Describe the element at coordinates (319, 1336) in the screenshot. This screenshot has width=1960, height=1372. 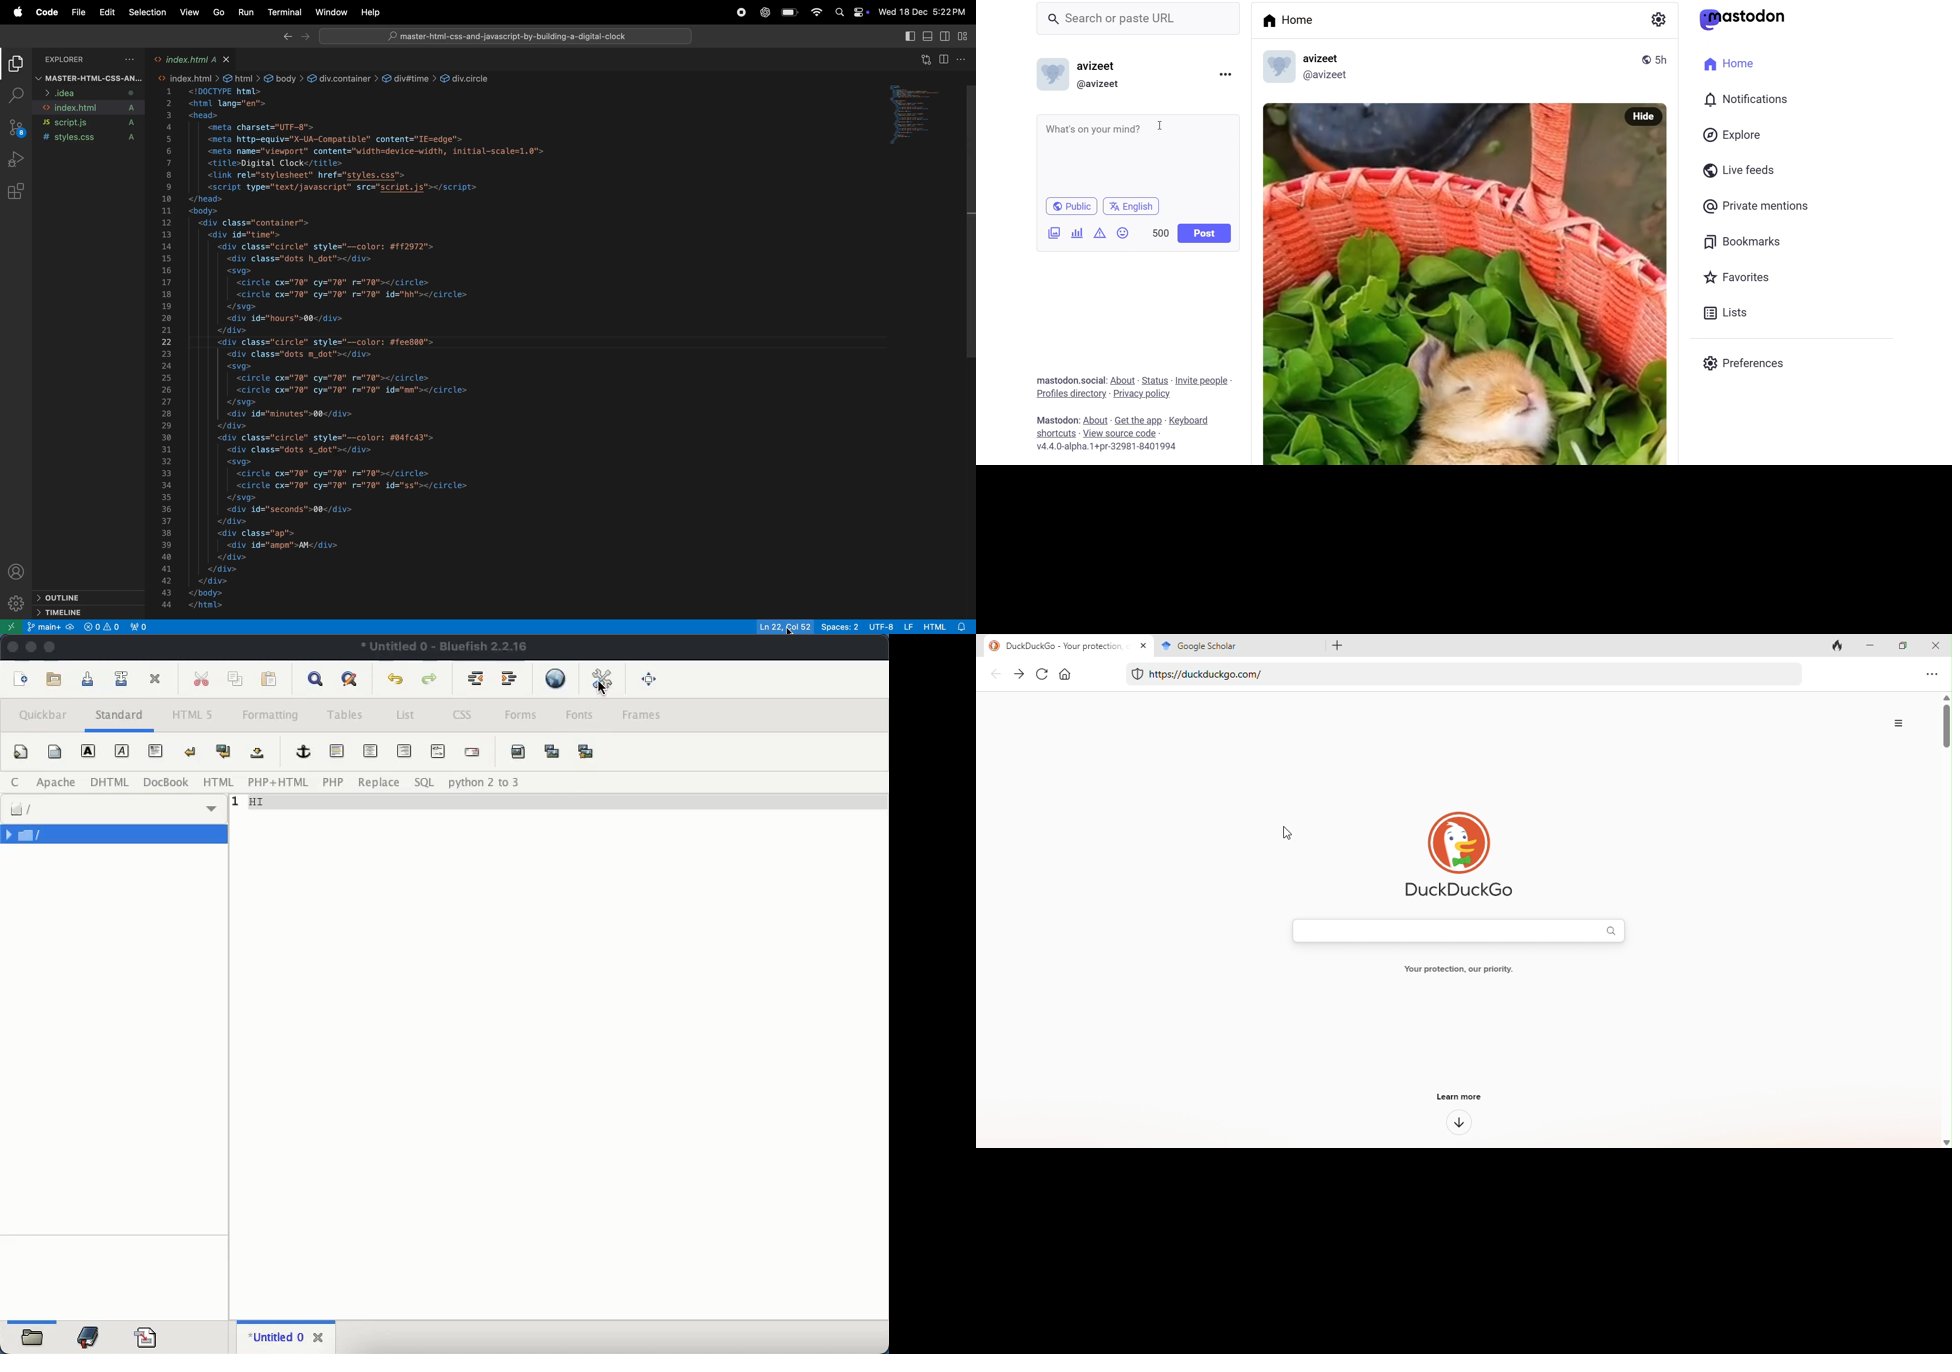
I see `close` at that location.